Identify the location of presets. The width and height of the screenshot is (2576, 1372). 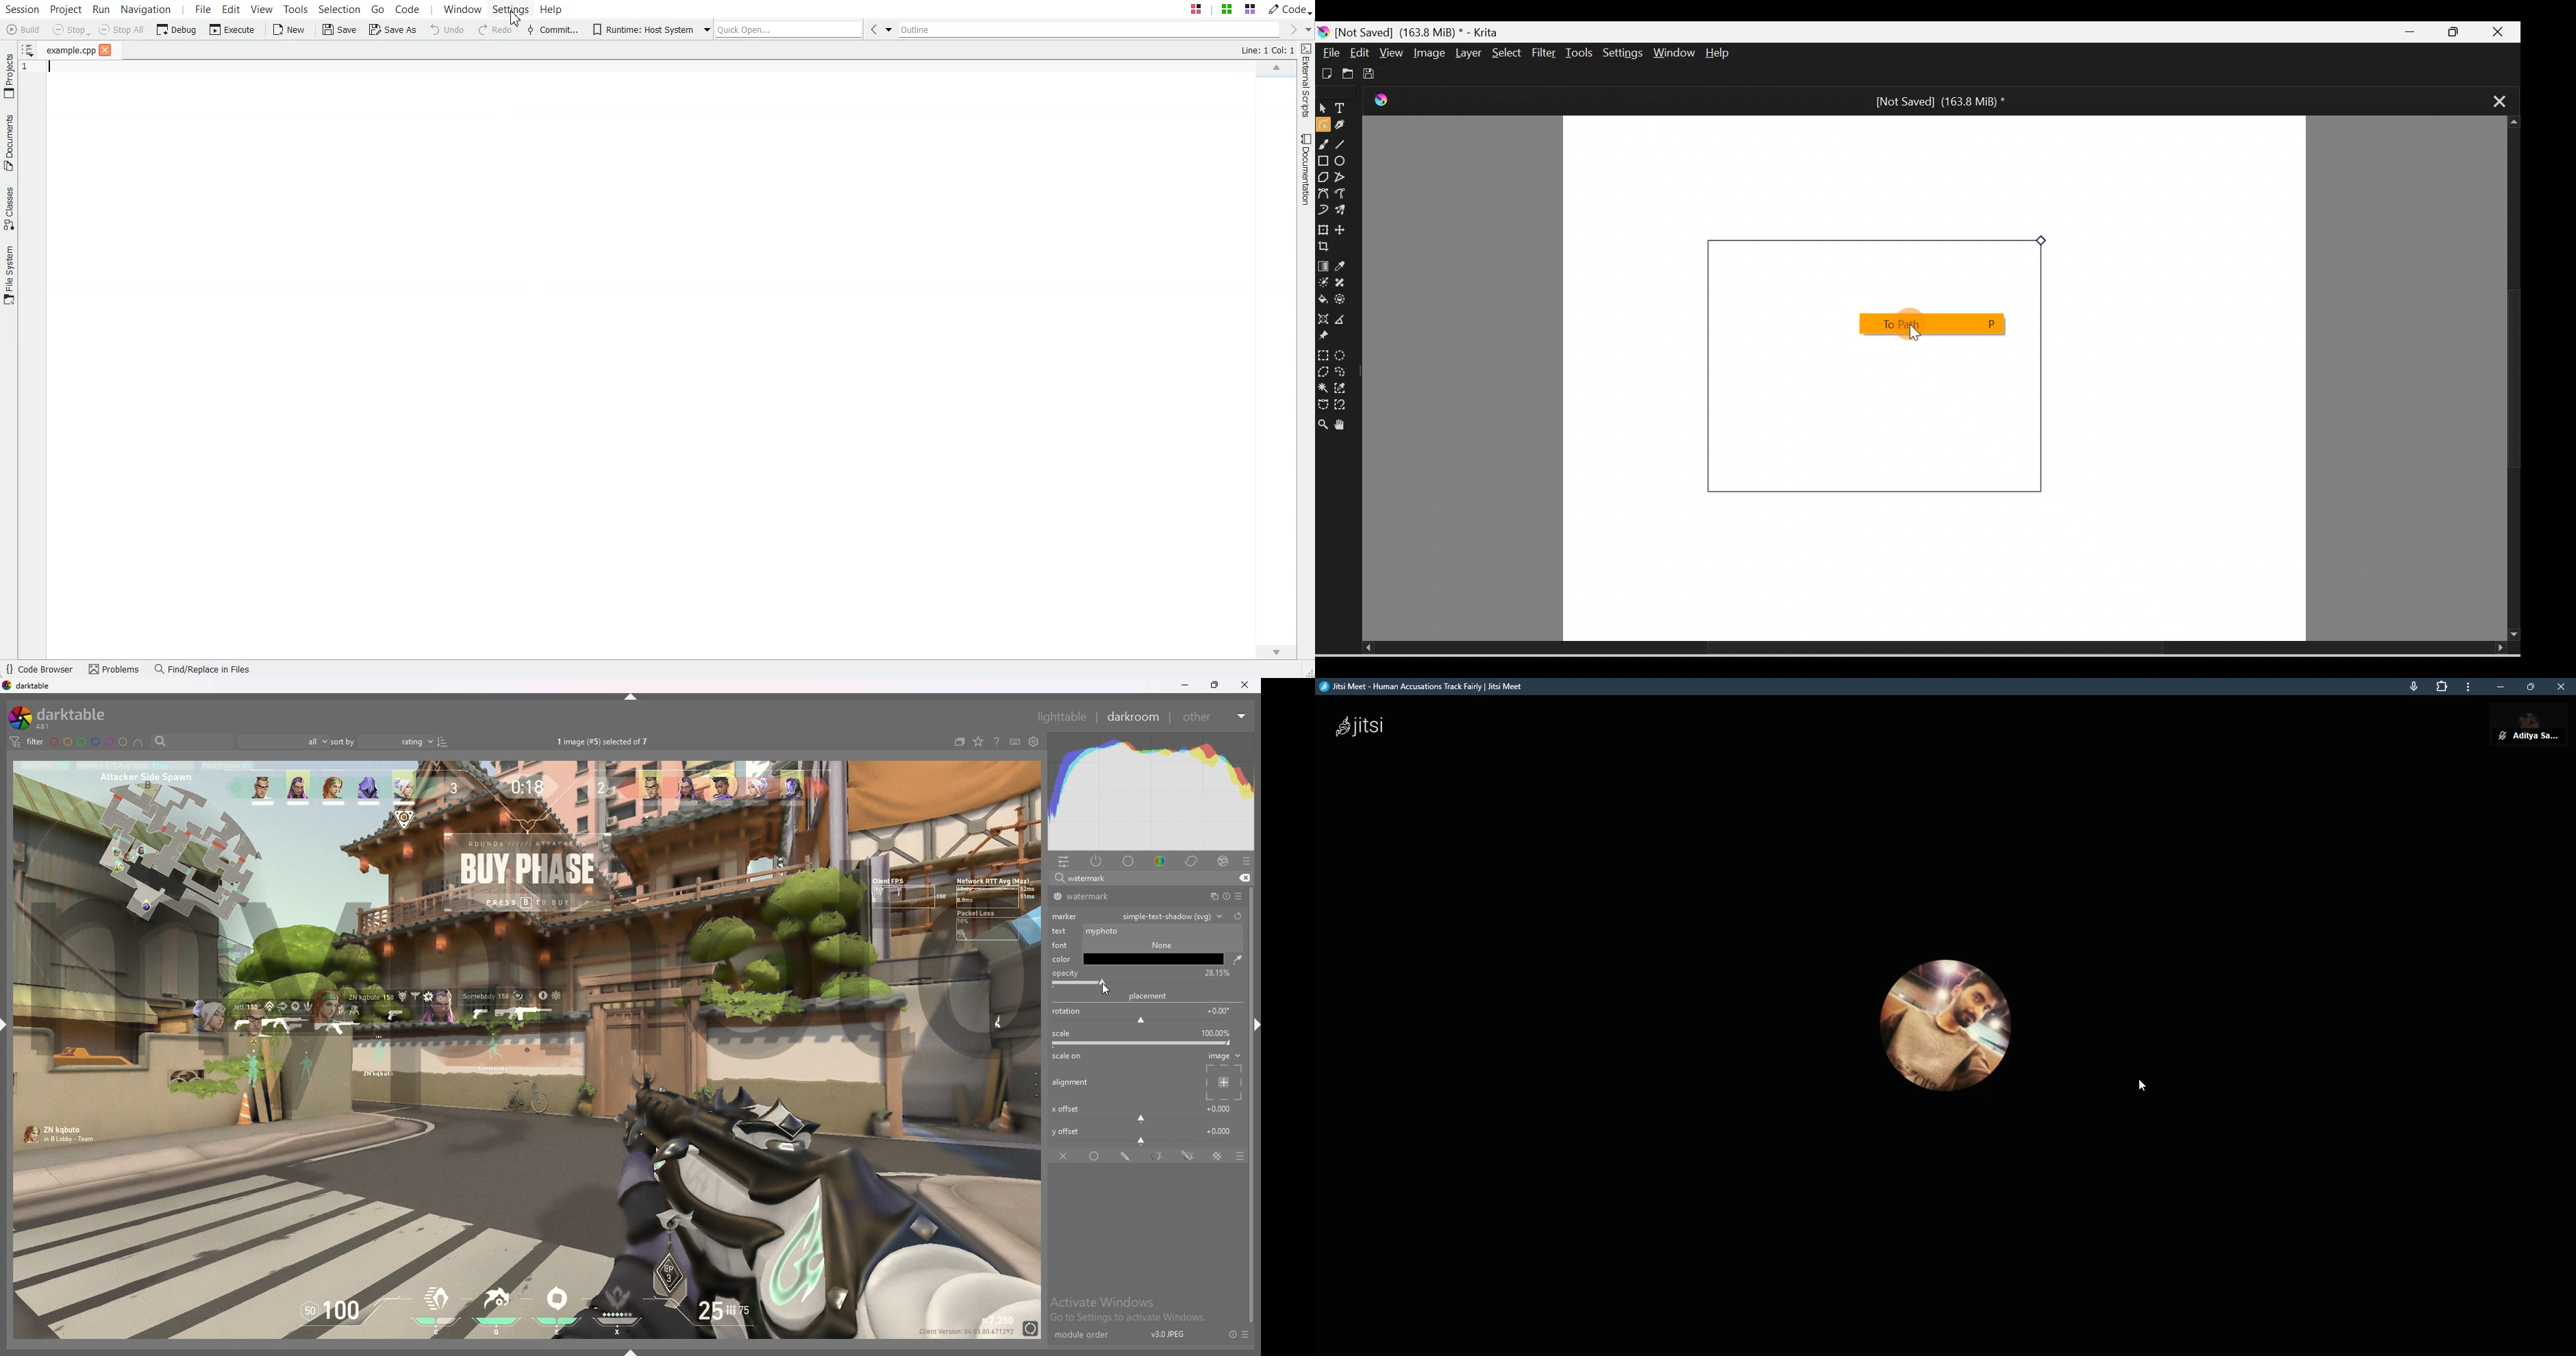
(1239, 896).